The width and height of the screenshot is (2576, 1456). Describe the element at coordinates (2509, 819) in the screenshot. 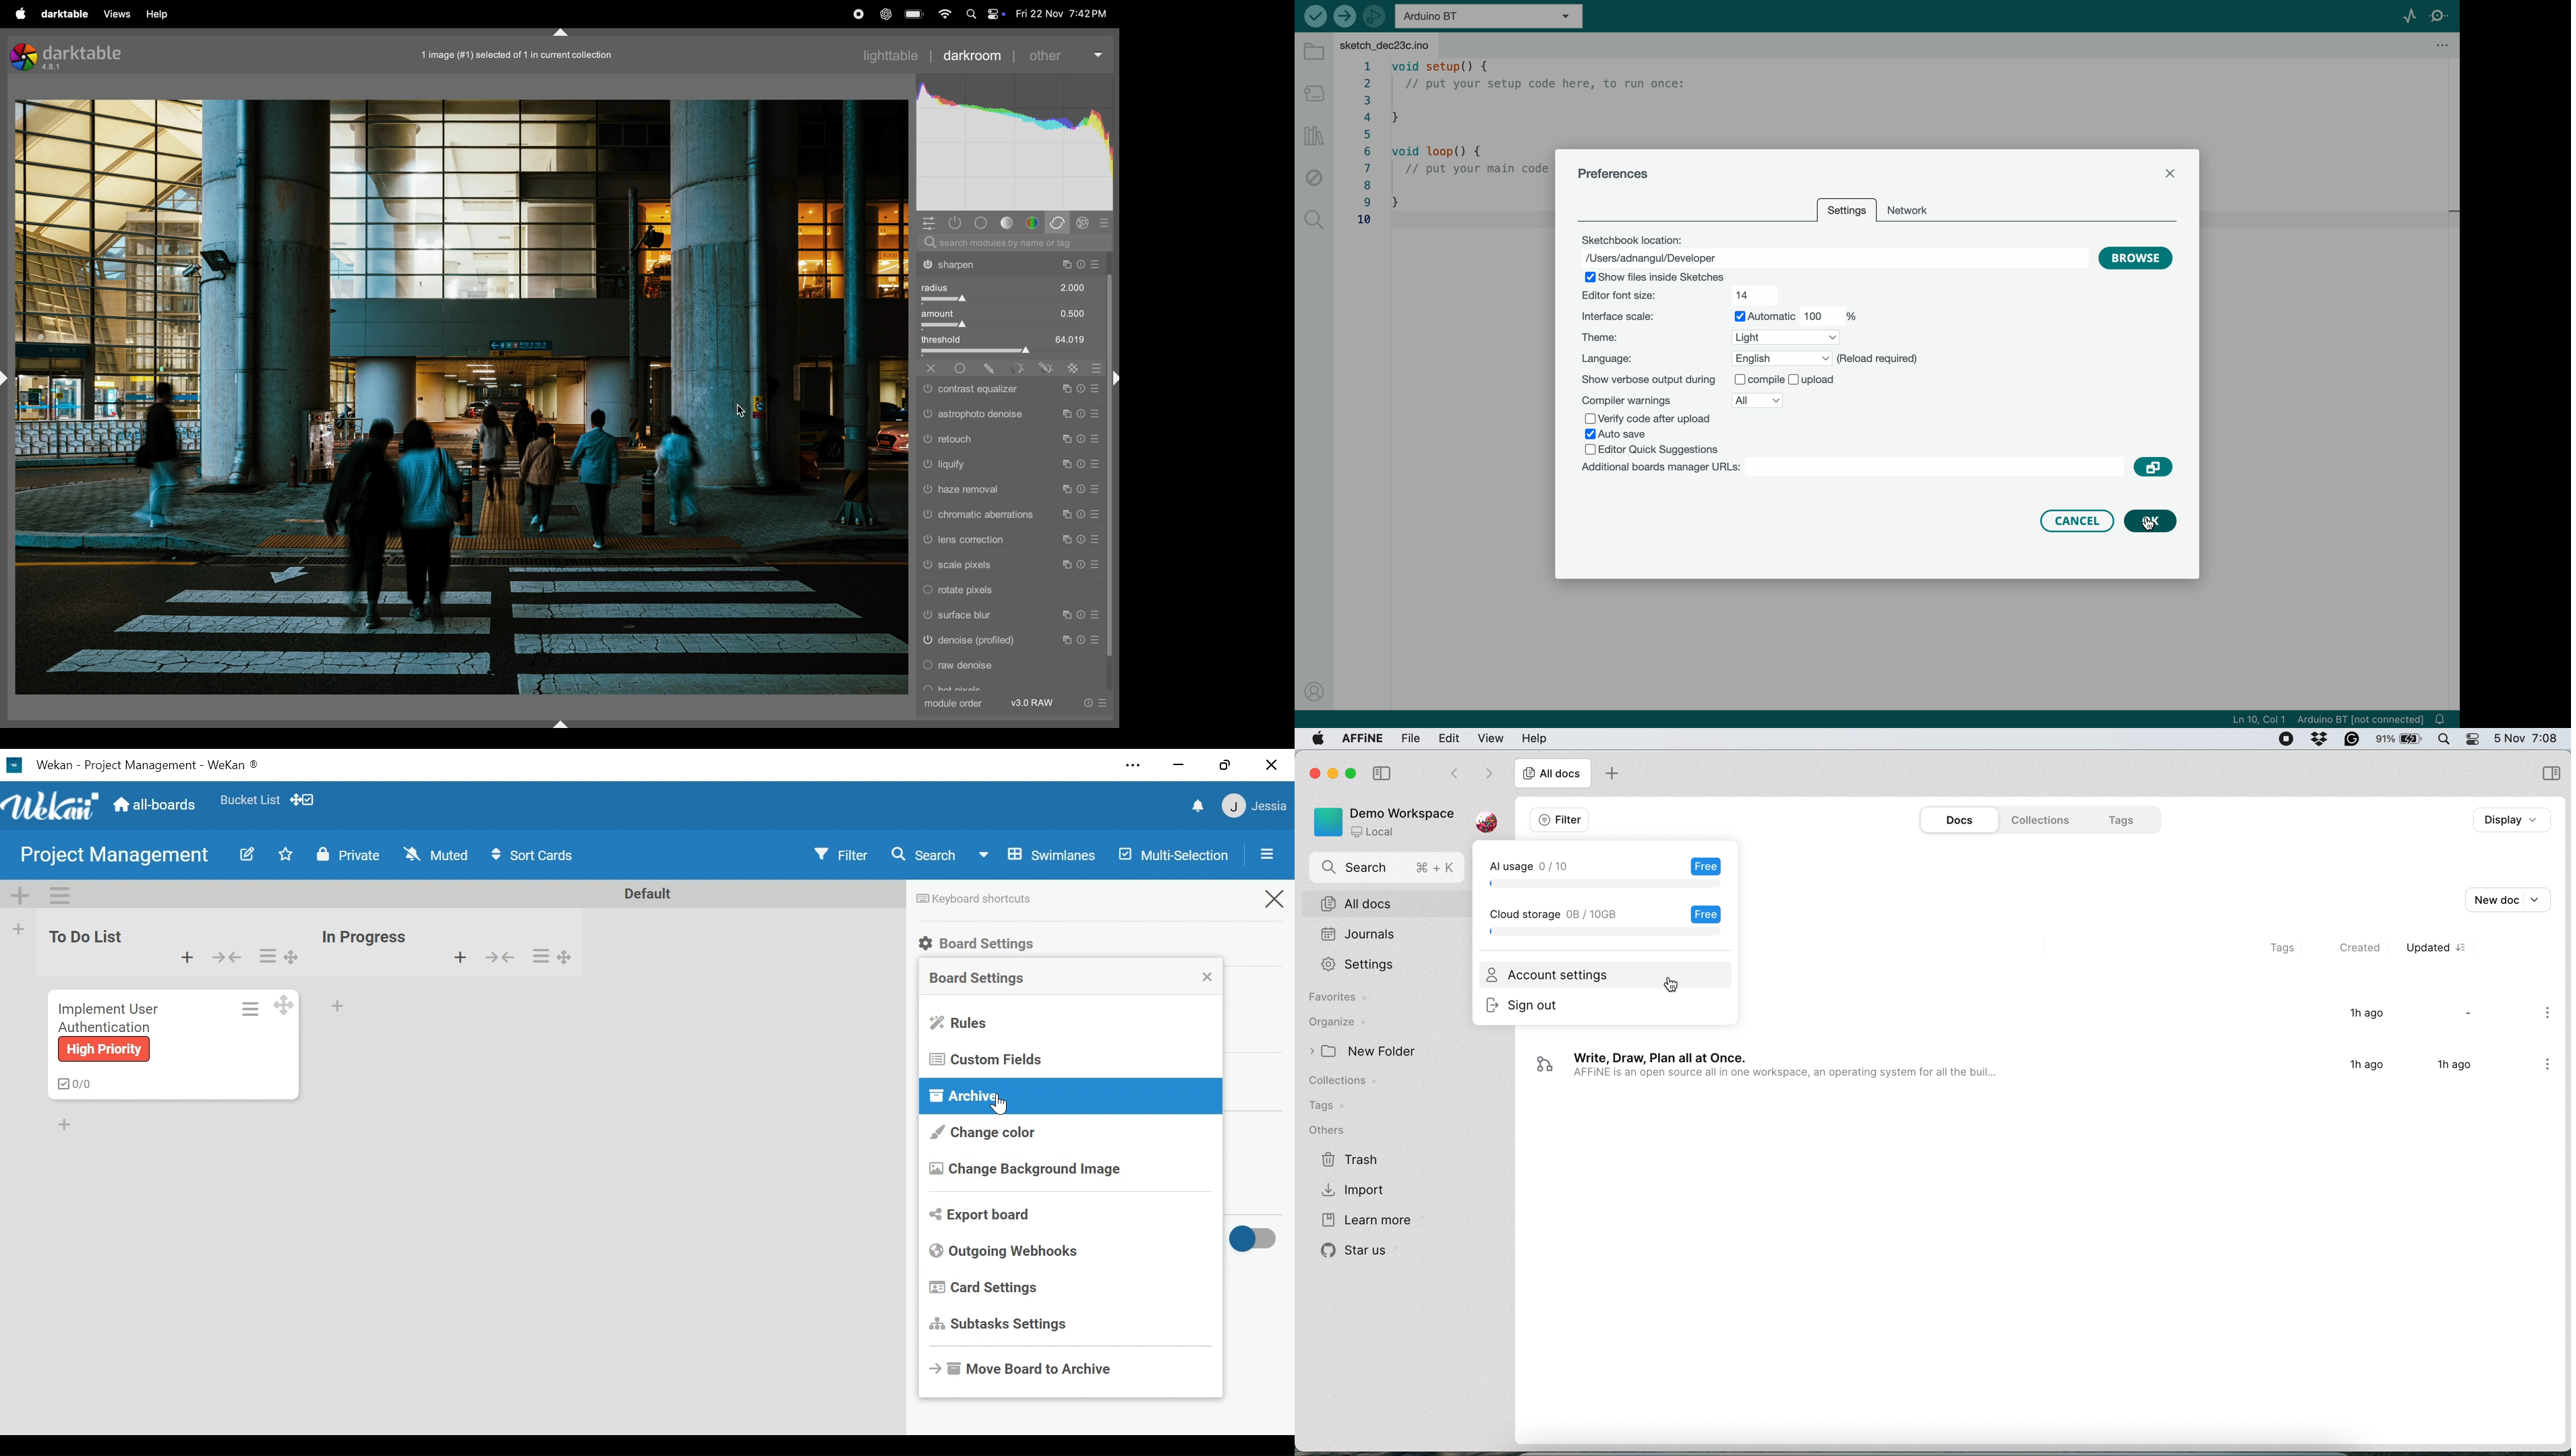

I see `display` at that location.